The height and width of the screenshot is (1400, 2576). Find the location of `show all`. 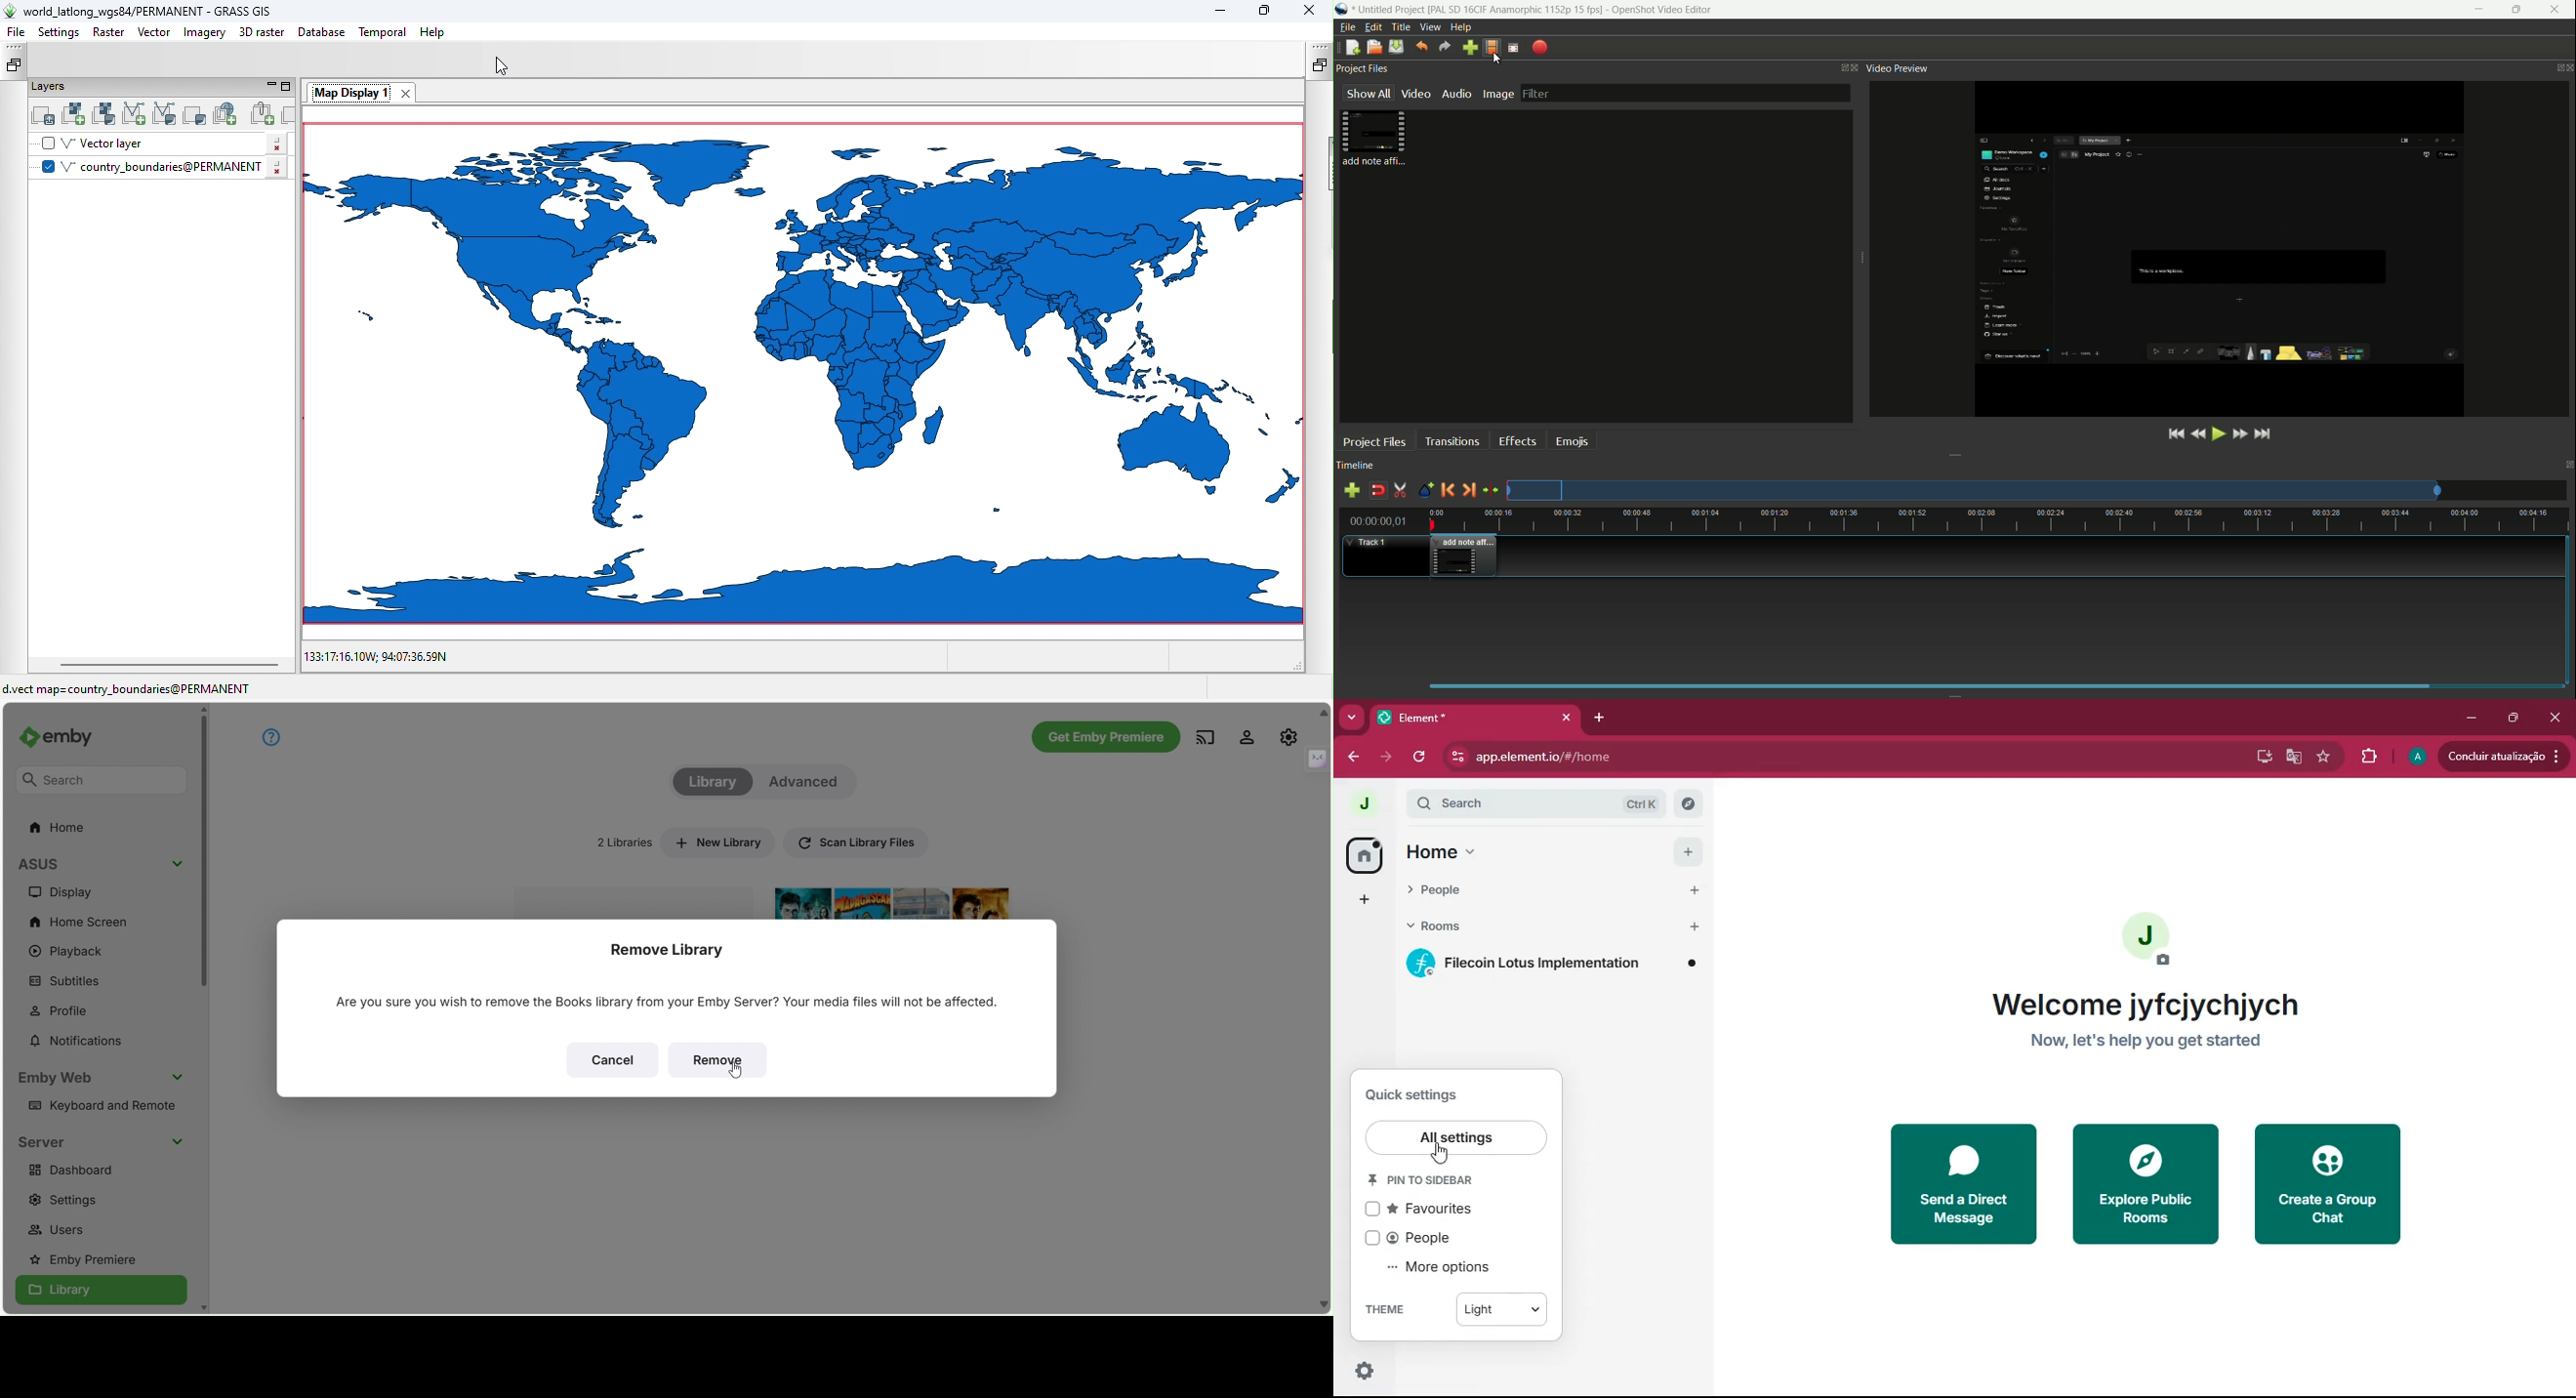

show all is located at coordinates (1366, 93).